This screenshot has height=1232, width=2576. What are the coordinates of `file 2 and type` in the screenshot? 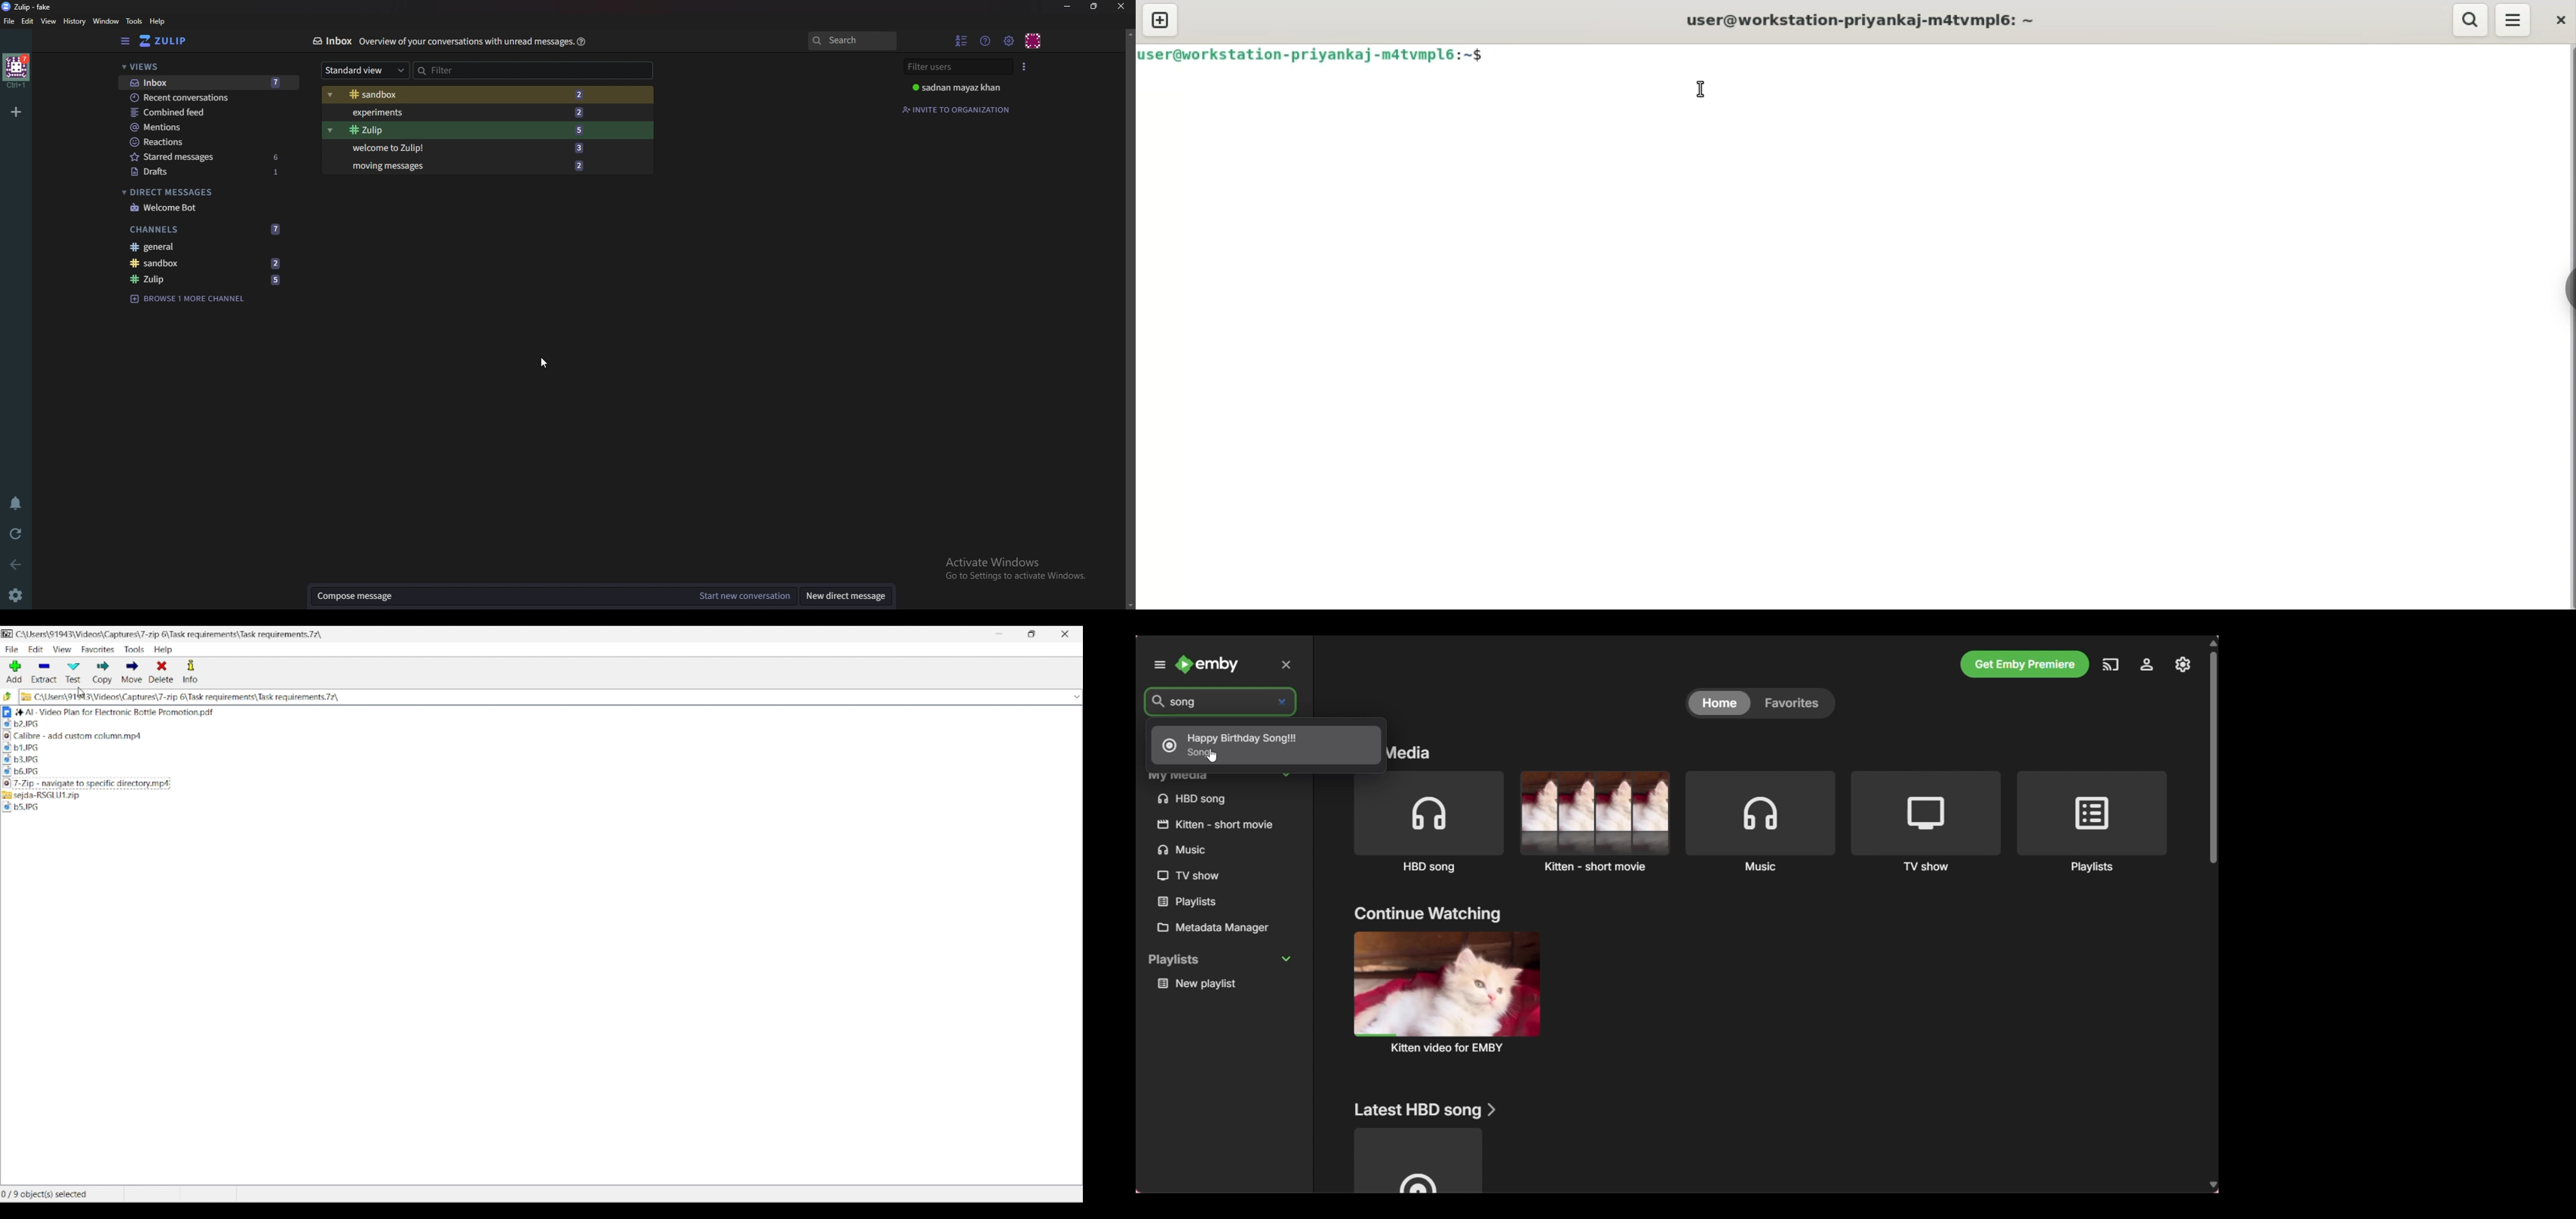 It's located at (309, 725).